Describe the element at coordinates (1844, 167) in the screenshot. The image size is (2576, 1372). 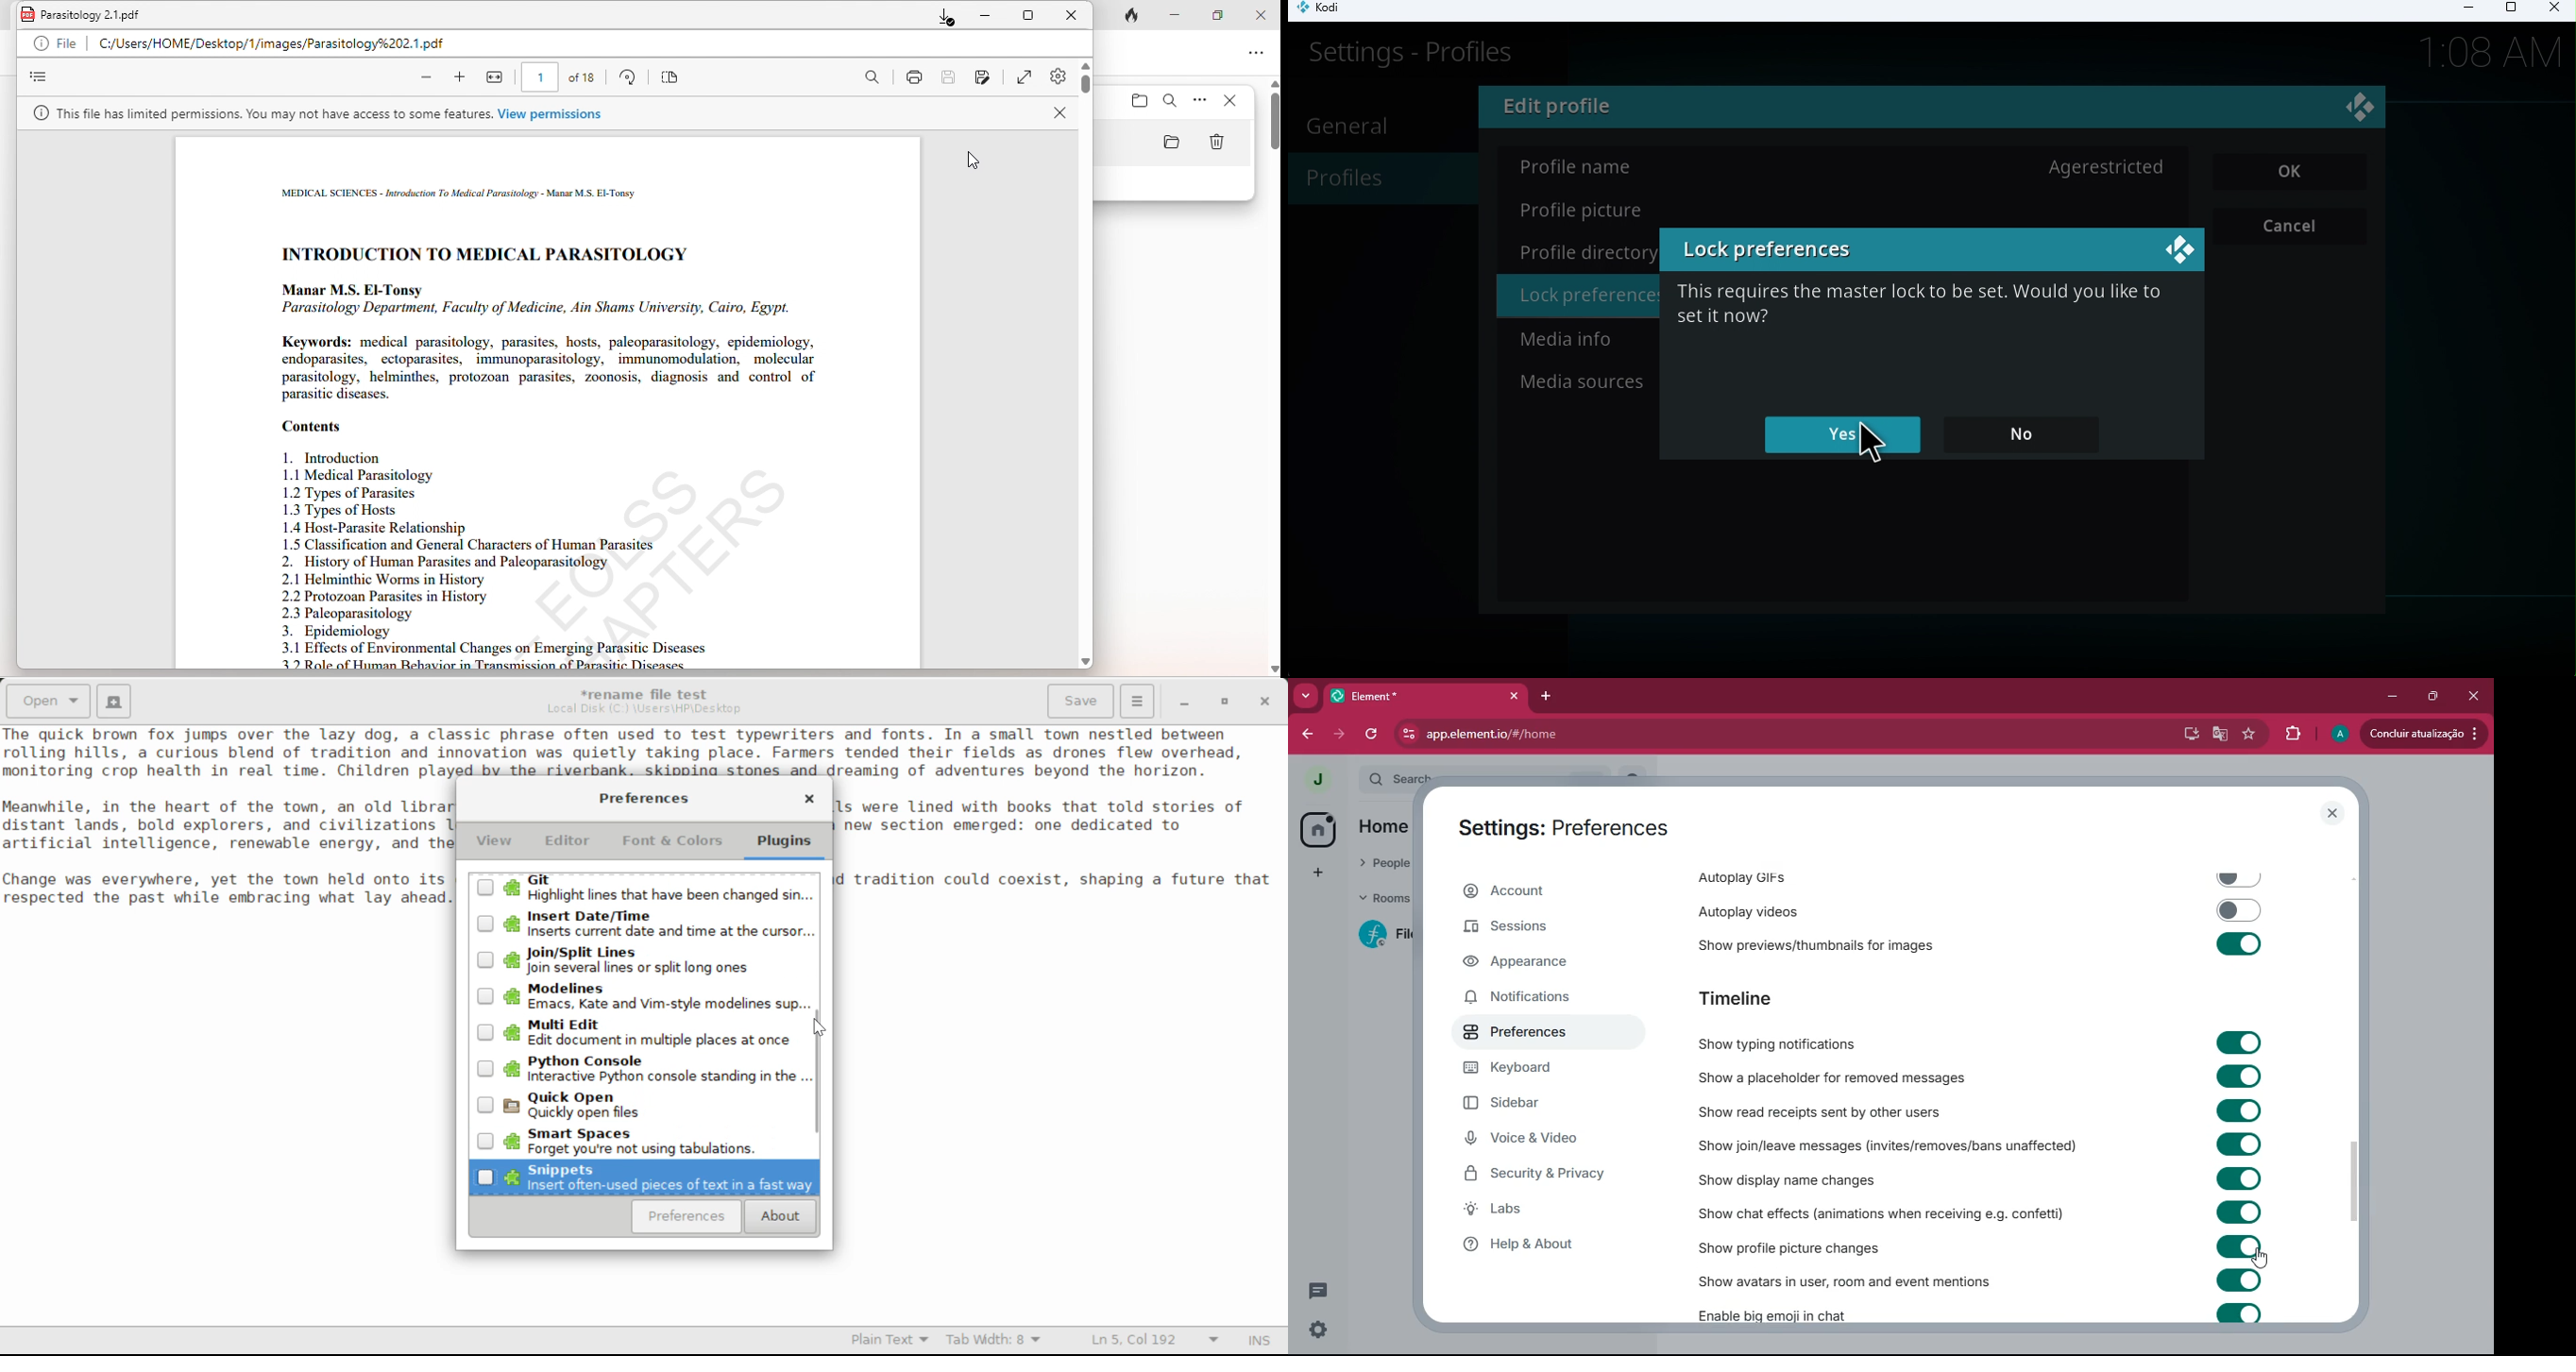
I see `Profile name` at that location.